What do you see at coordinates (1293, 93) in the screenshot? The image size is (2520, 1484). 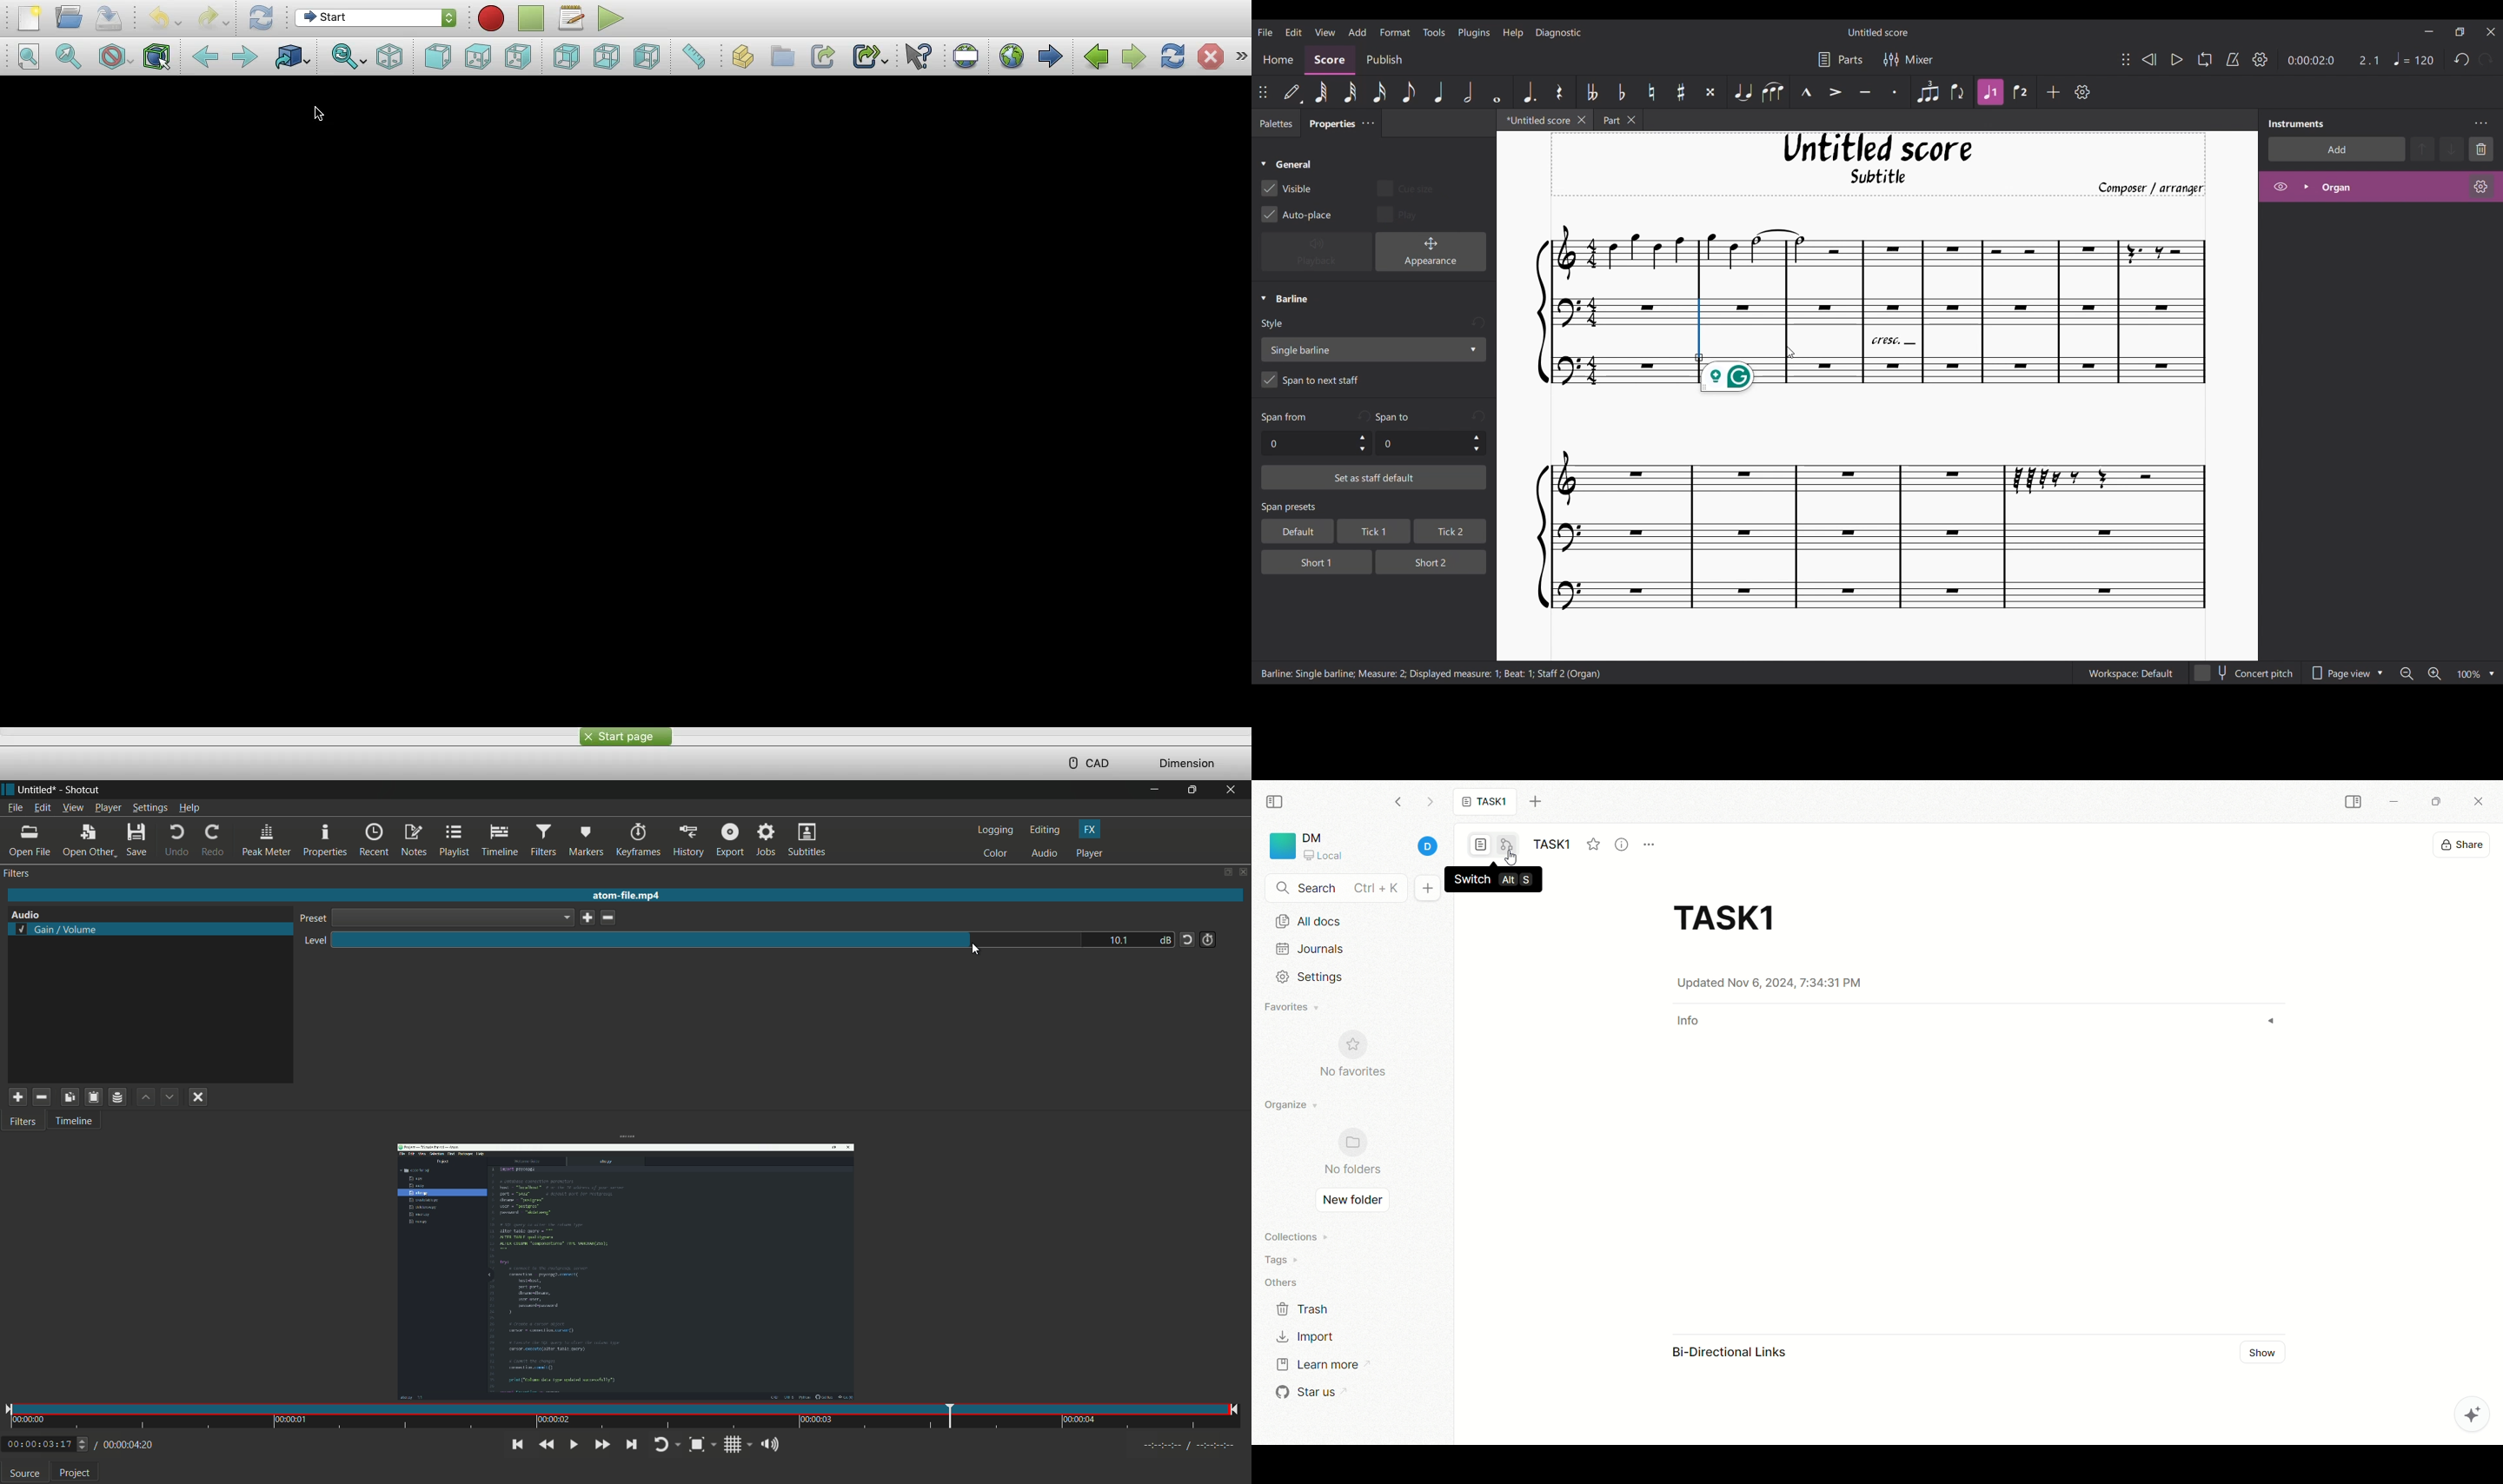 I see `Default` at bounding box center [1293, 93].